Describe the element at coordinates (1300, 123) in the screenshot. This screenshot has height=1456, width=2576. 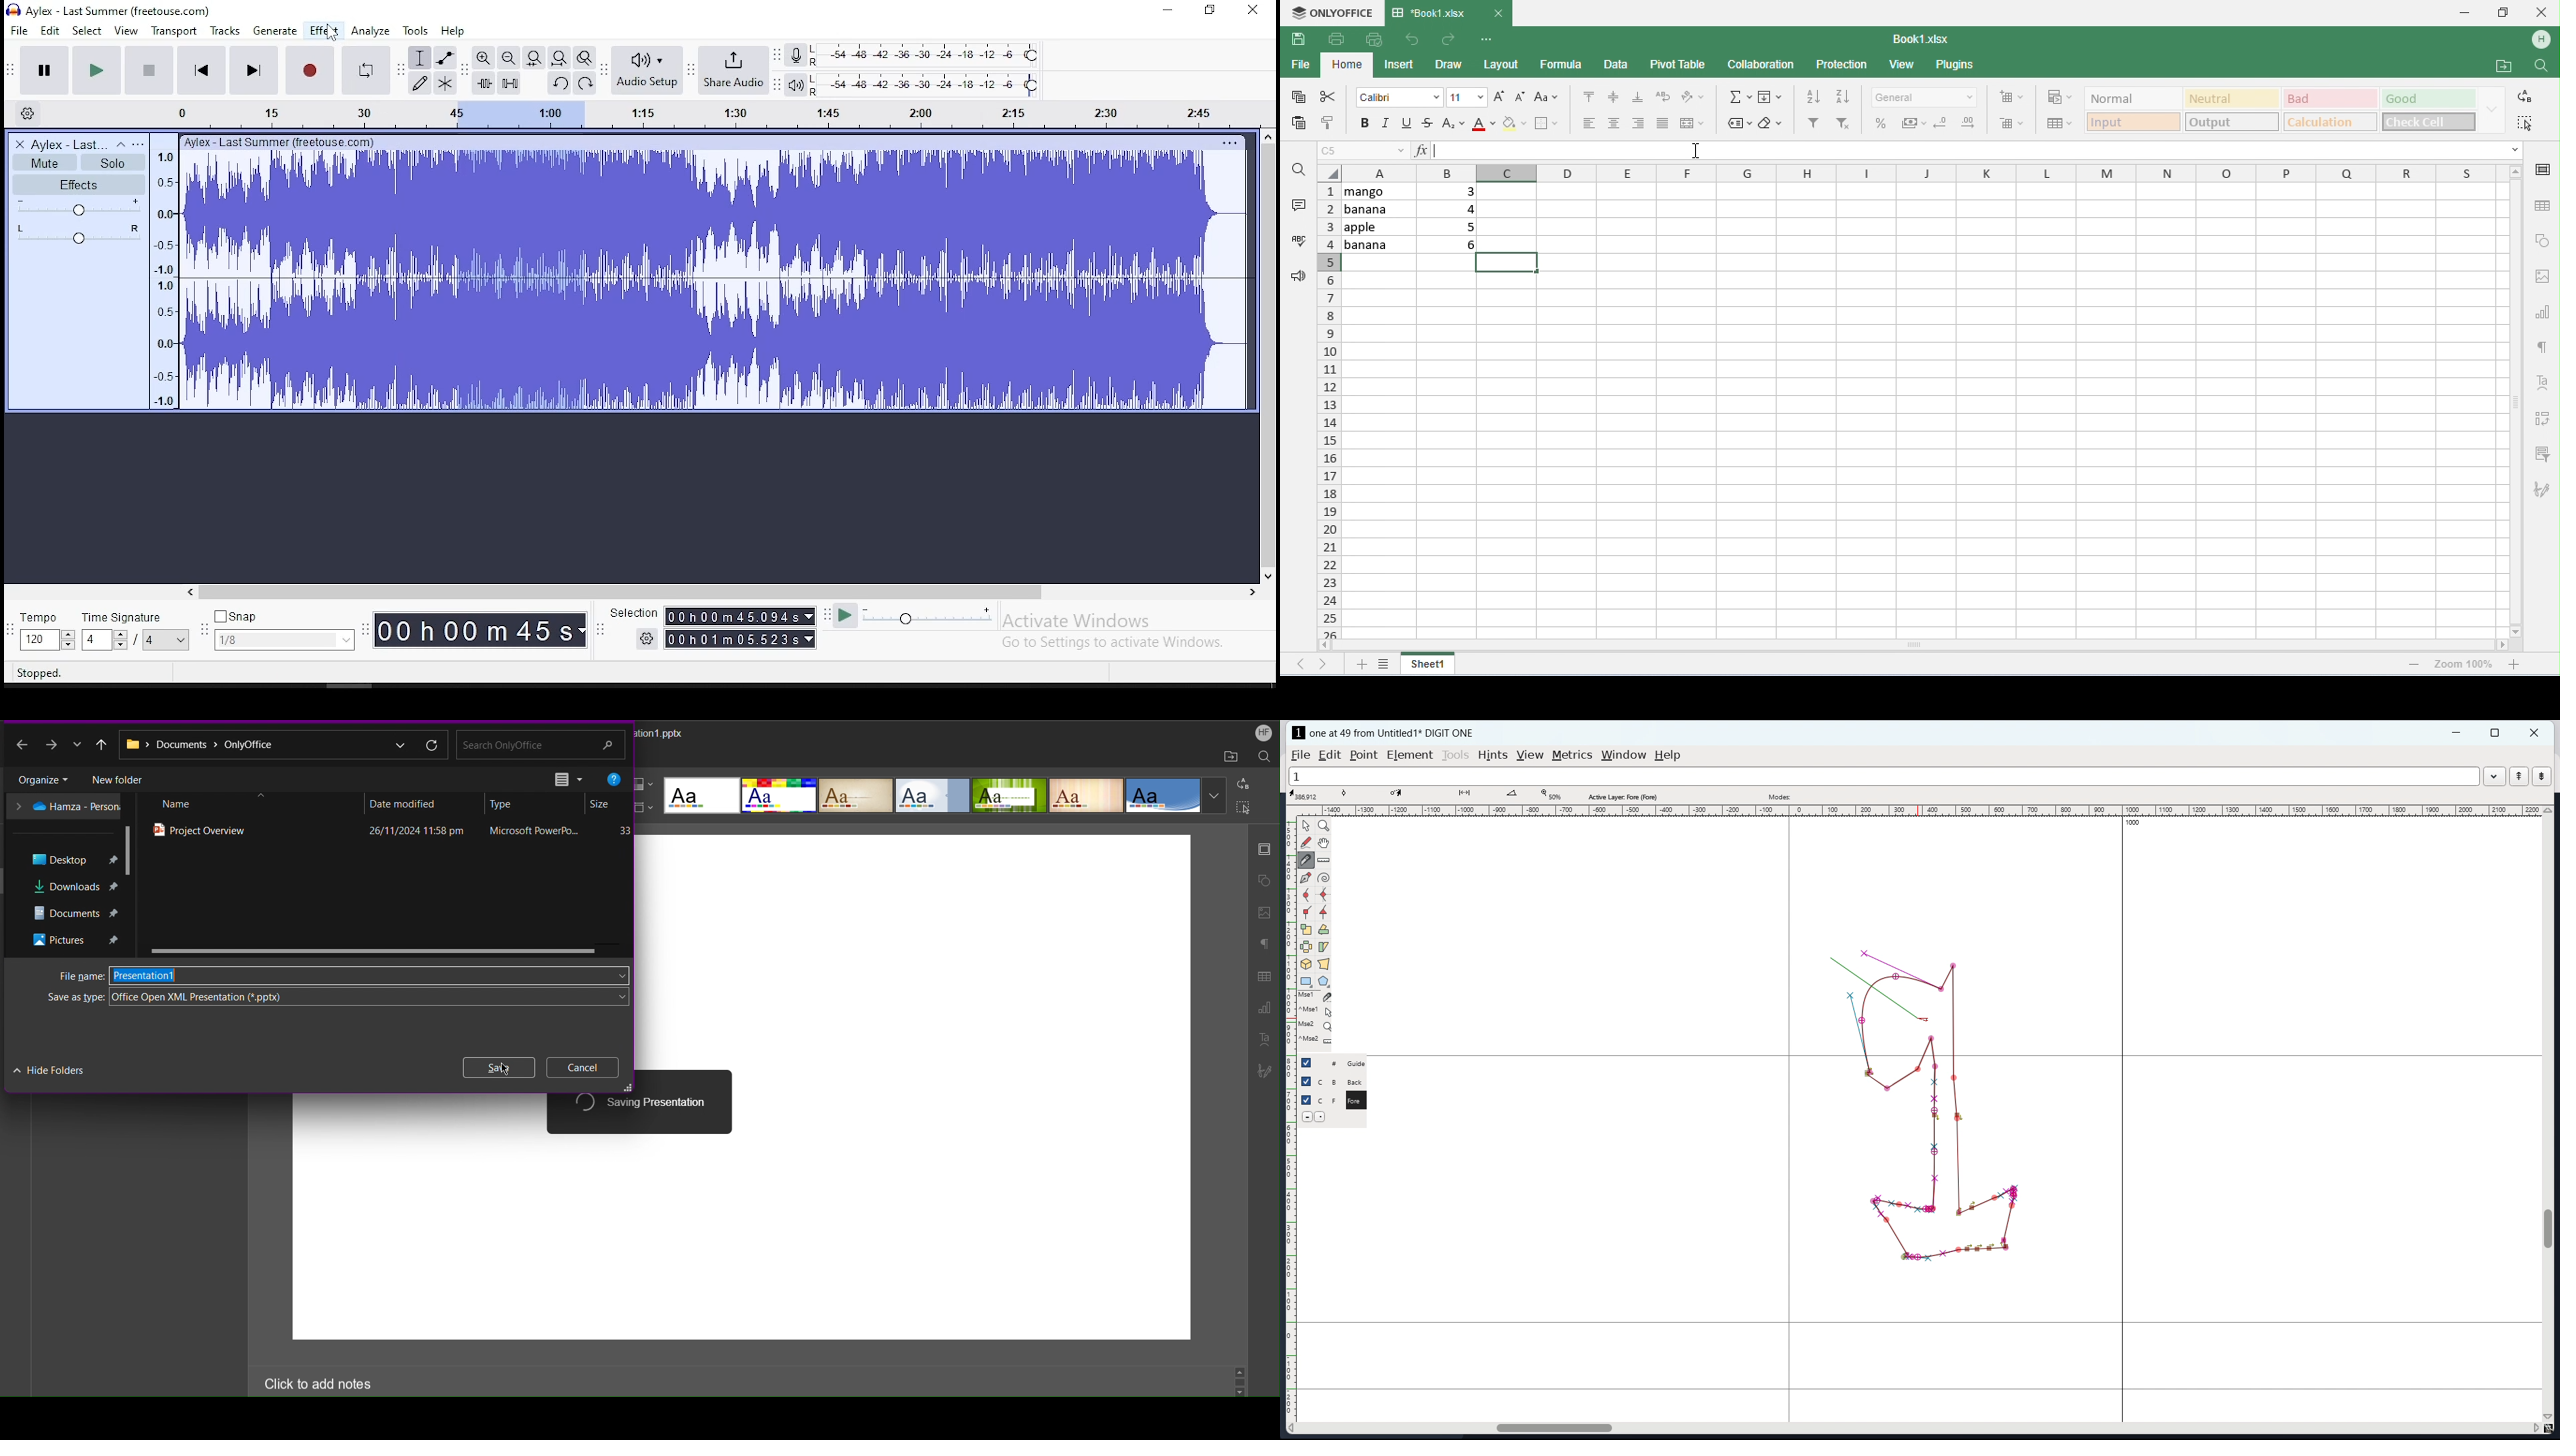
I see `paste` at that location.